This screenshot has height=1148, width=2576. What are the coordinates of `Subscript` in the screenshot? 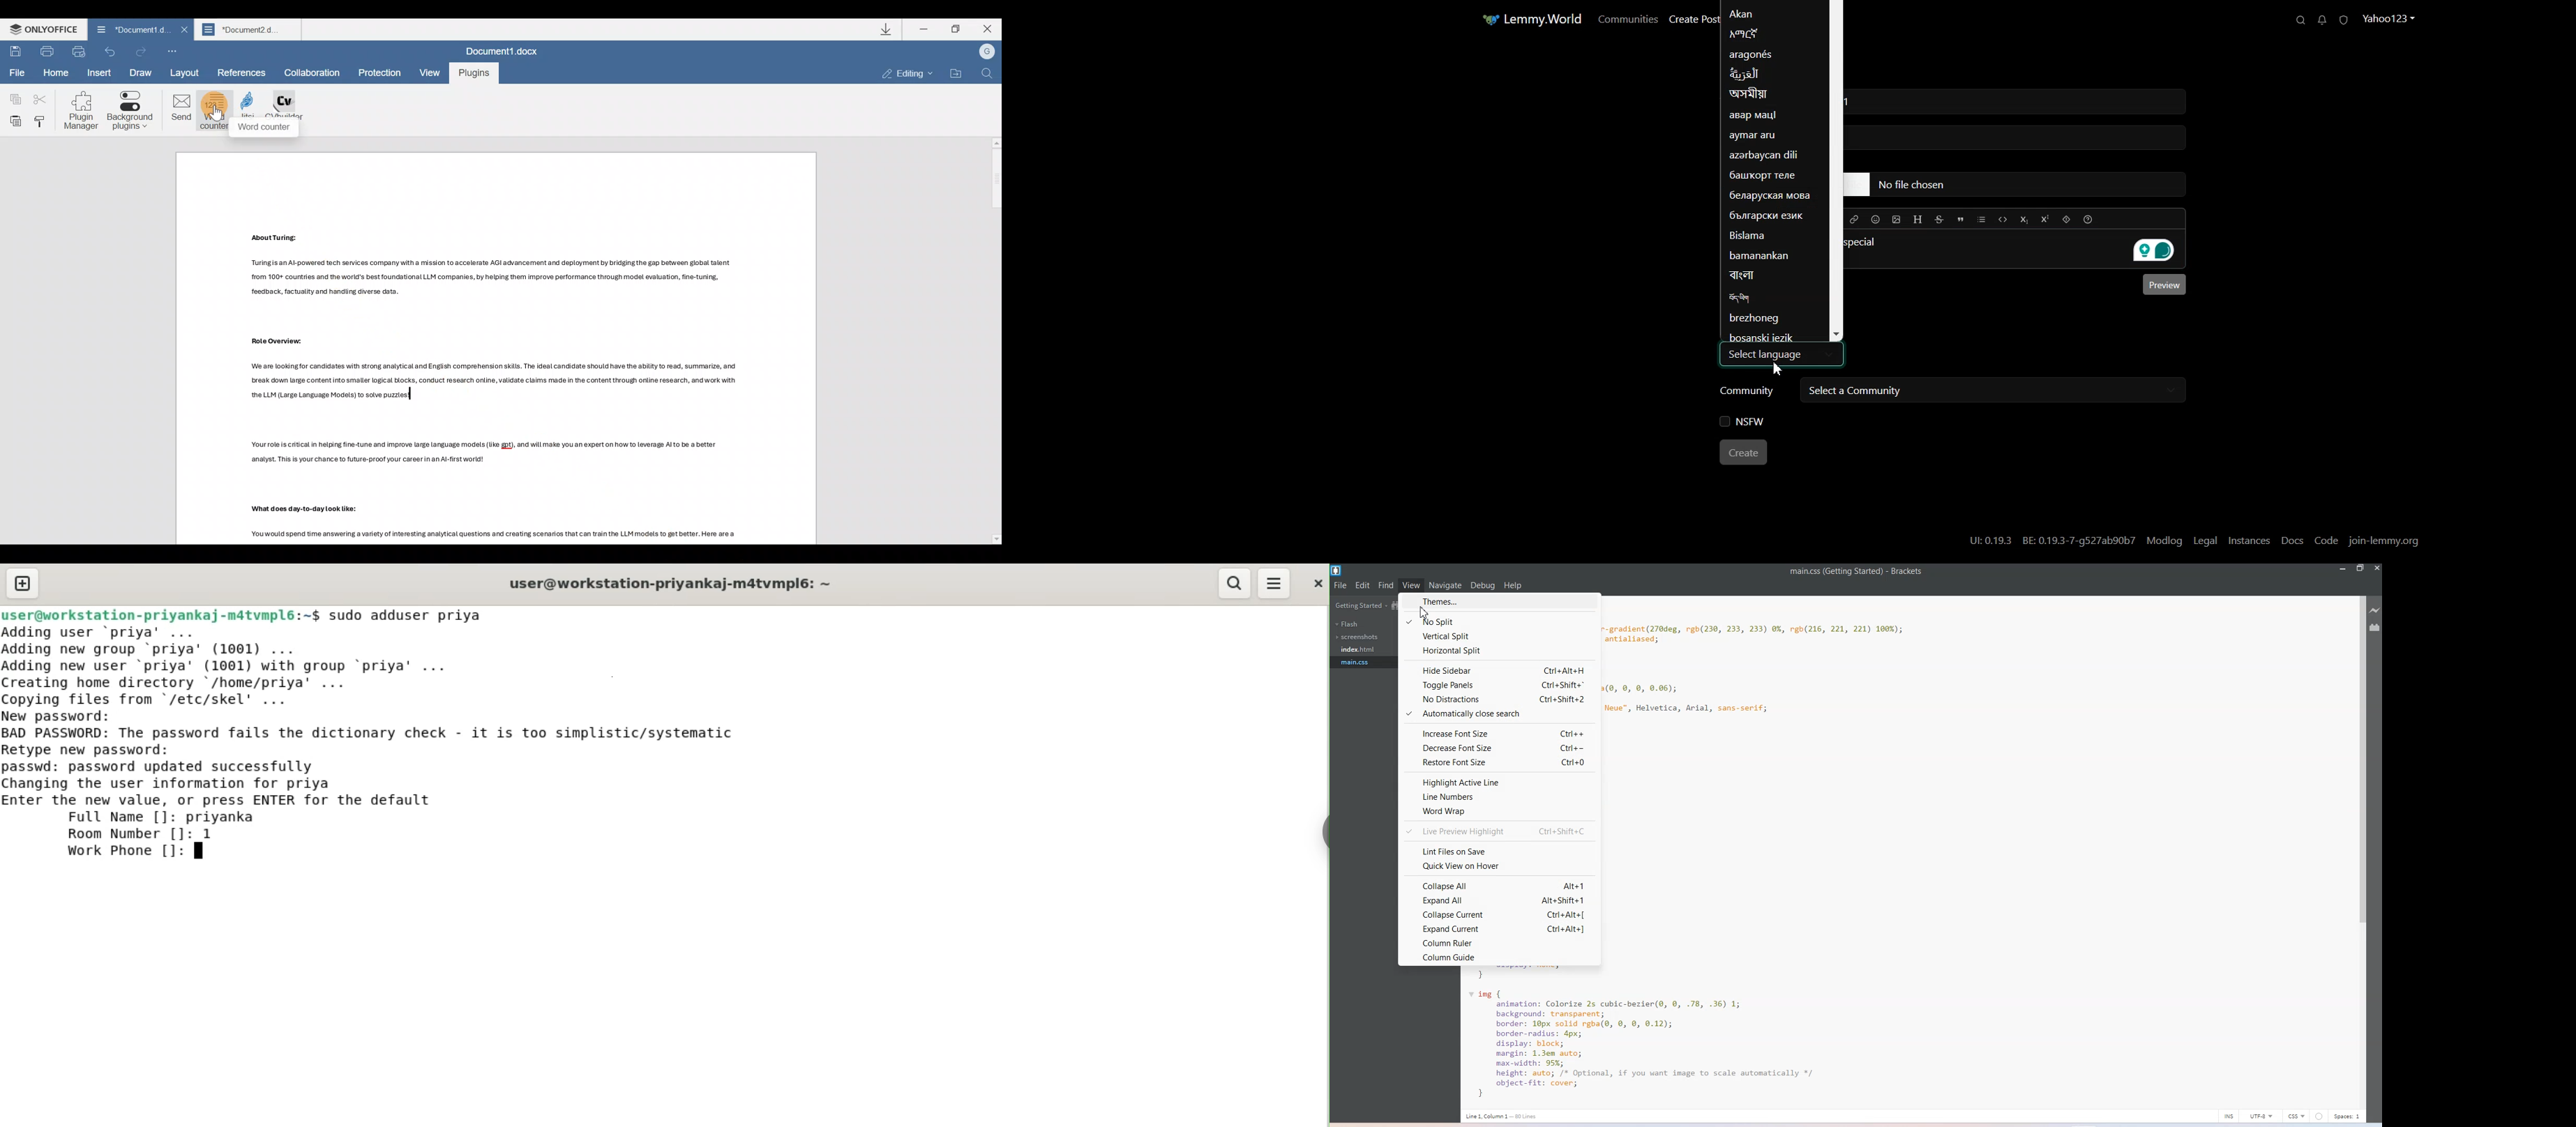 It's located at (2025, 219).